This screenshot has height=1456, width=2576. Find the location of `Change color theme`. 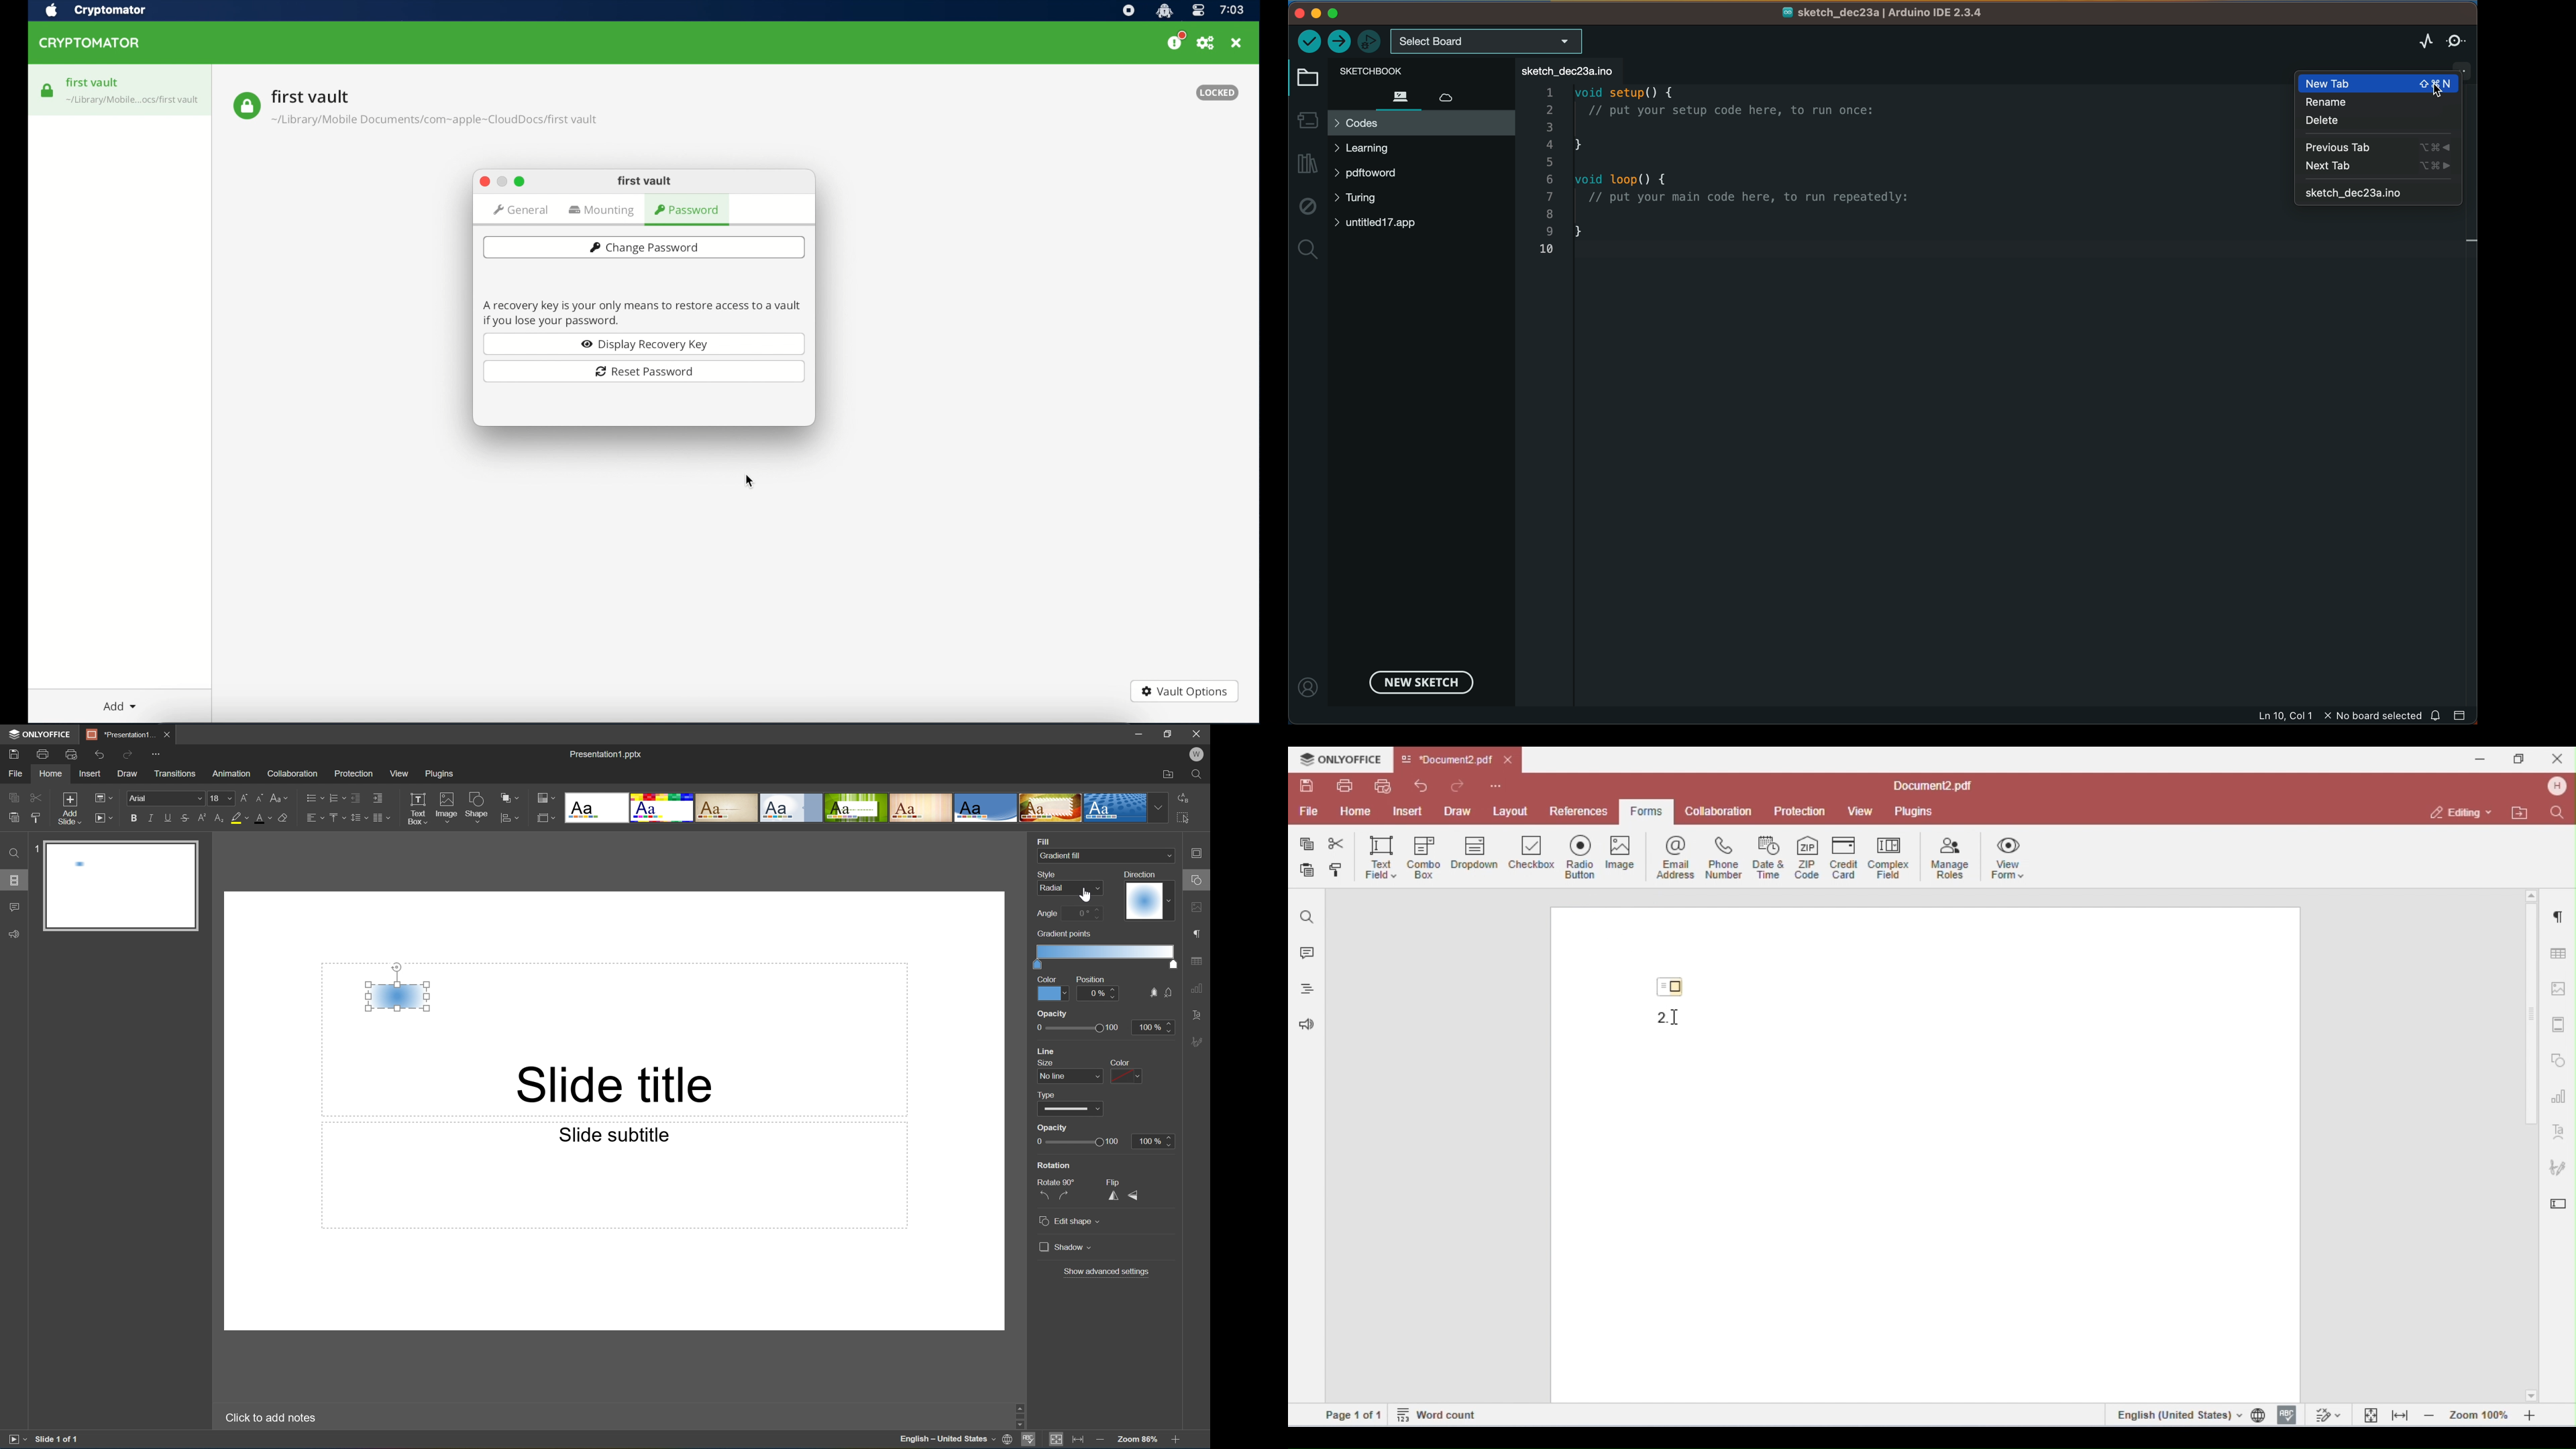

Change color theme is located at coordinates (546, 798).